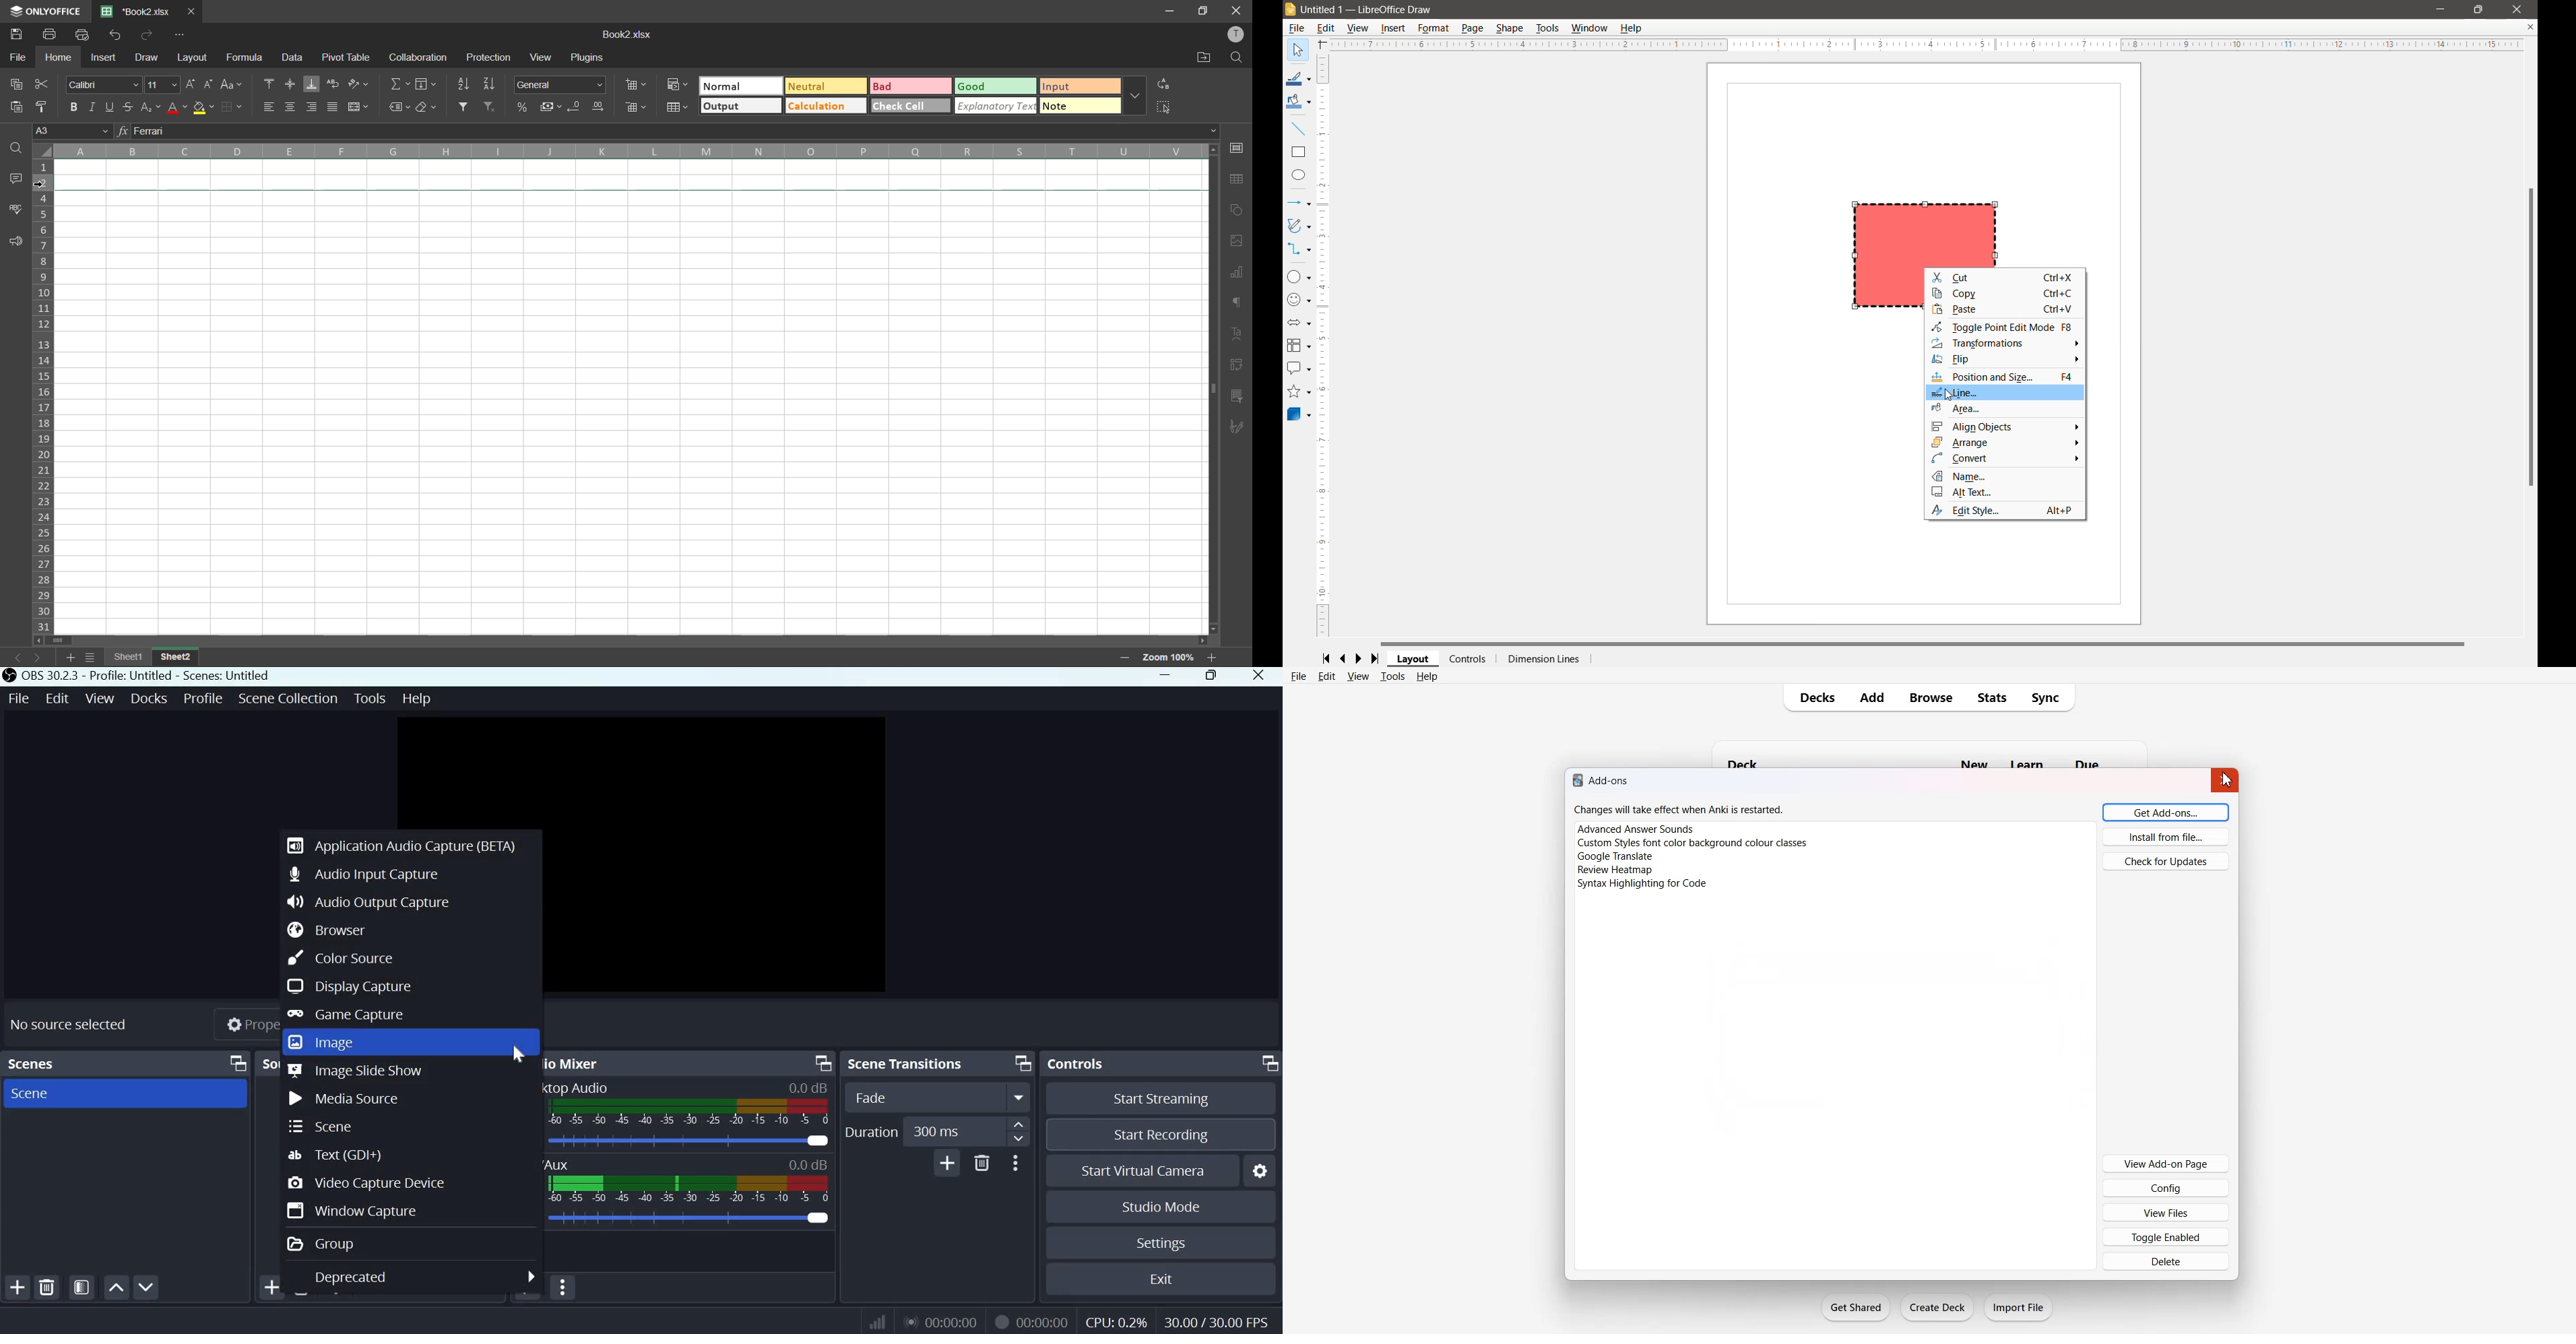 This screenshot has width=2576, height=1344. What do you see at coordinates (1261, 1169) in the screenshot?
I see `Configure virtual camera` at bounding box center [1261, 1169].